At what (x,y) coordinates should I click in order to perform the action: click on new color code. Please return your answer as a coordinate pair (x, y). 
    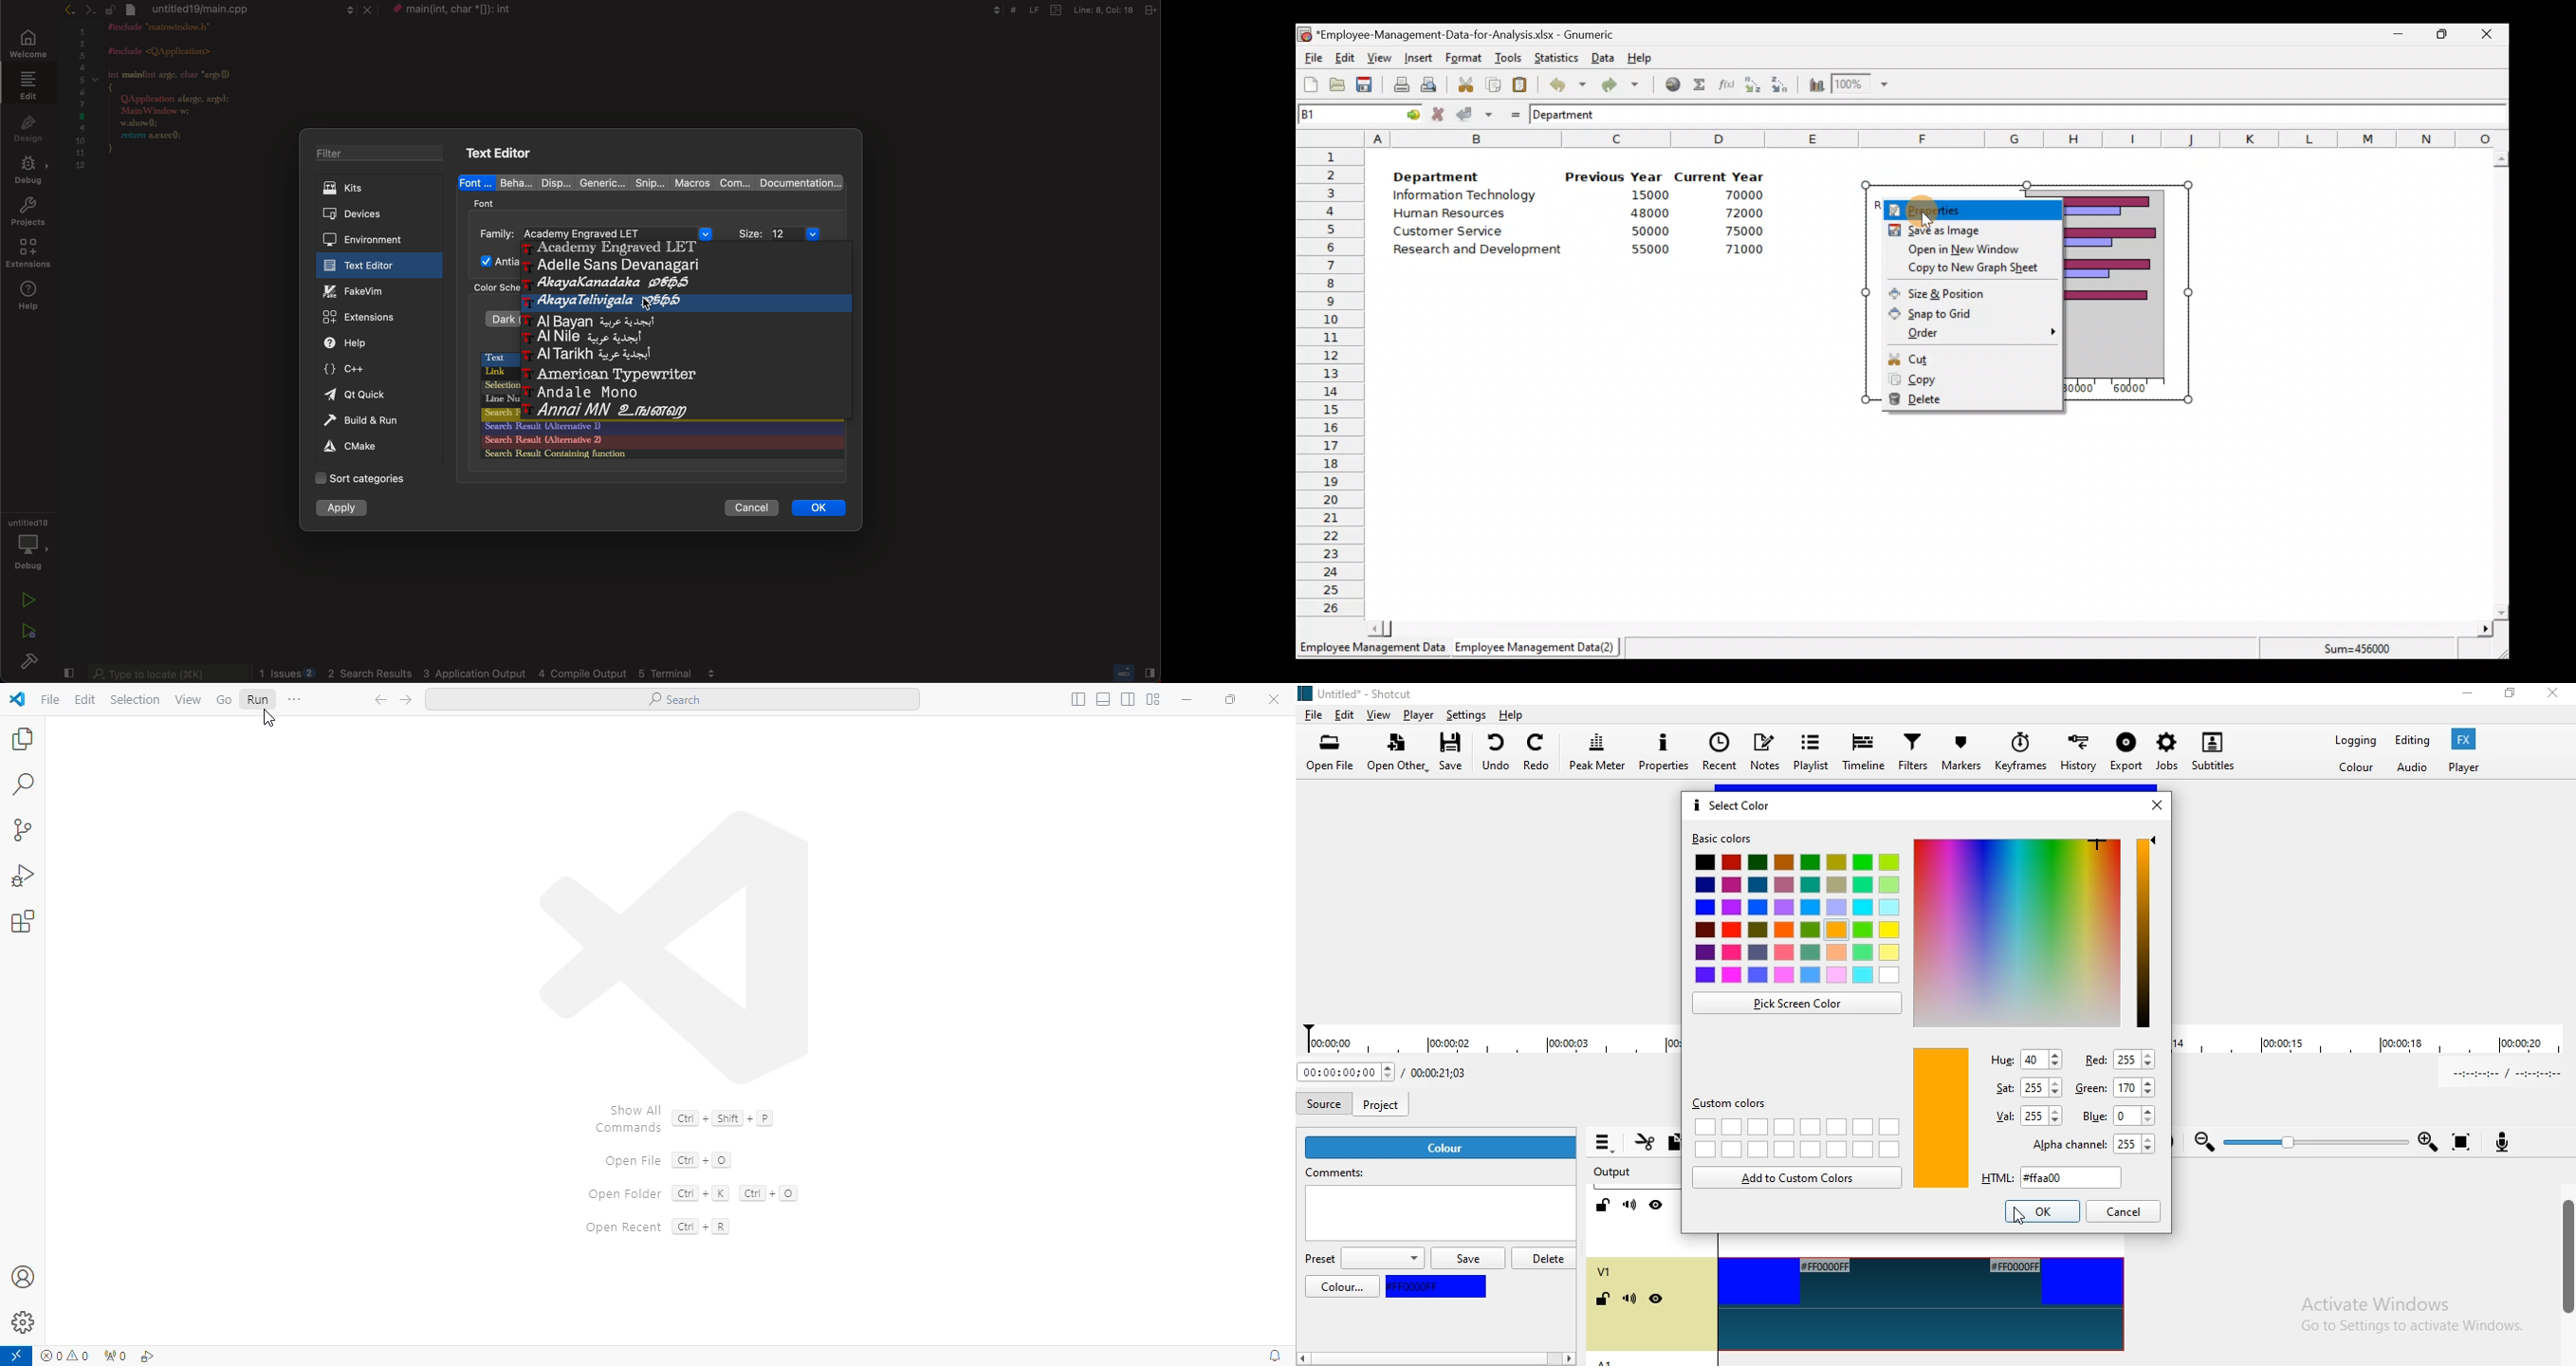
    Looking at the image, I should click on (2055, 1178).